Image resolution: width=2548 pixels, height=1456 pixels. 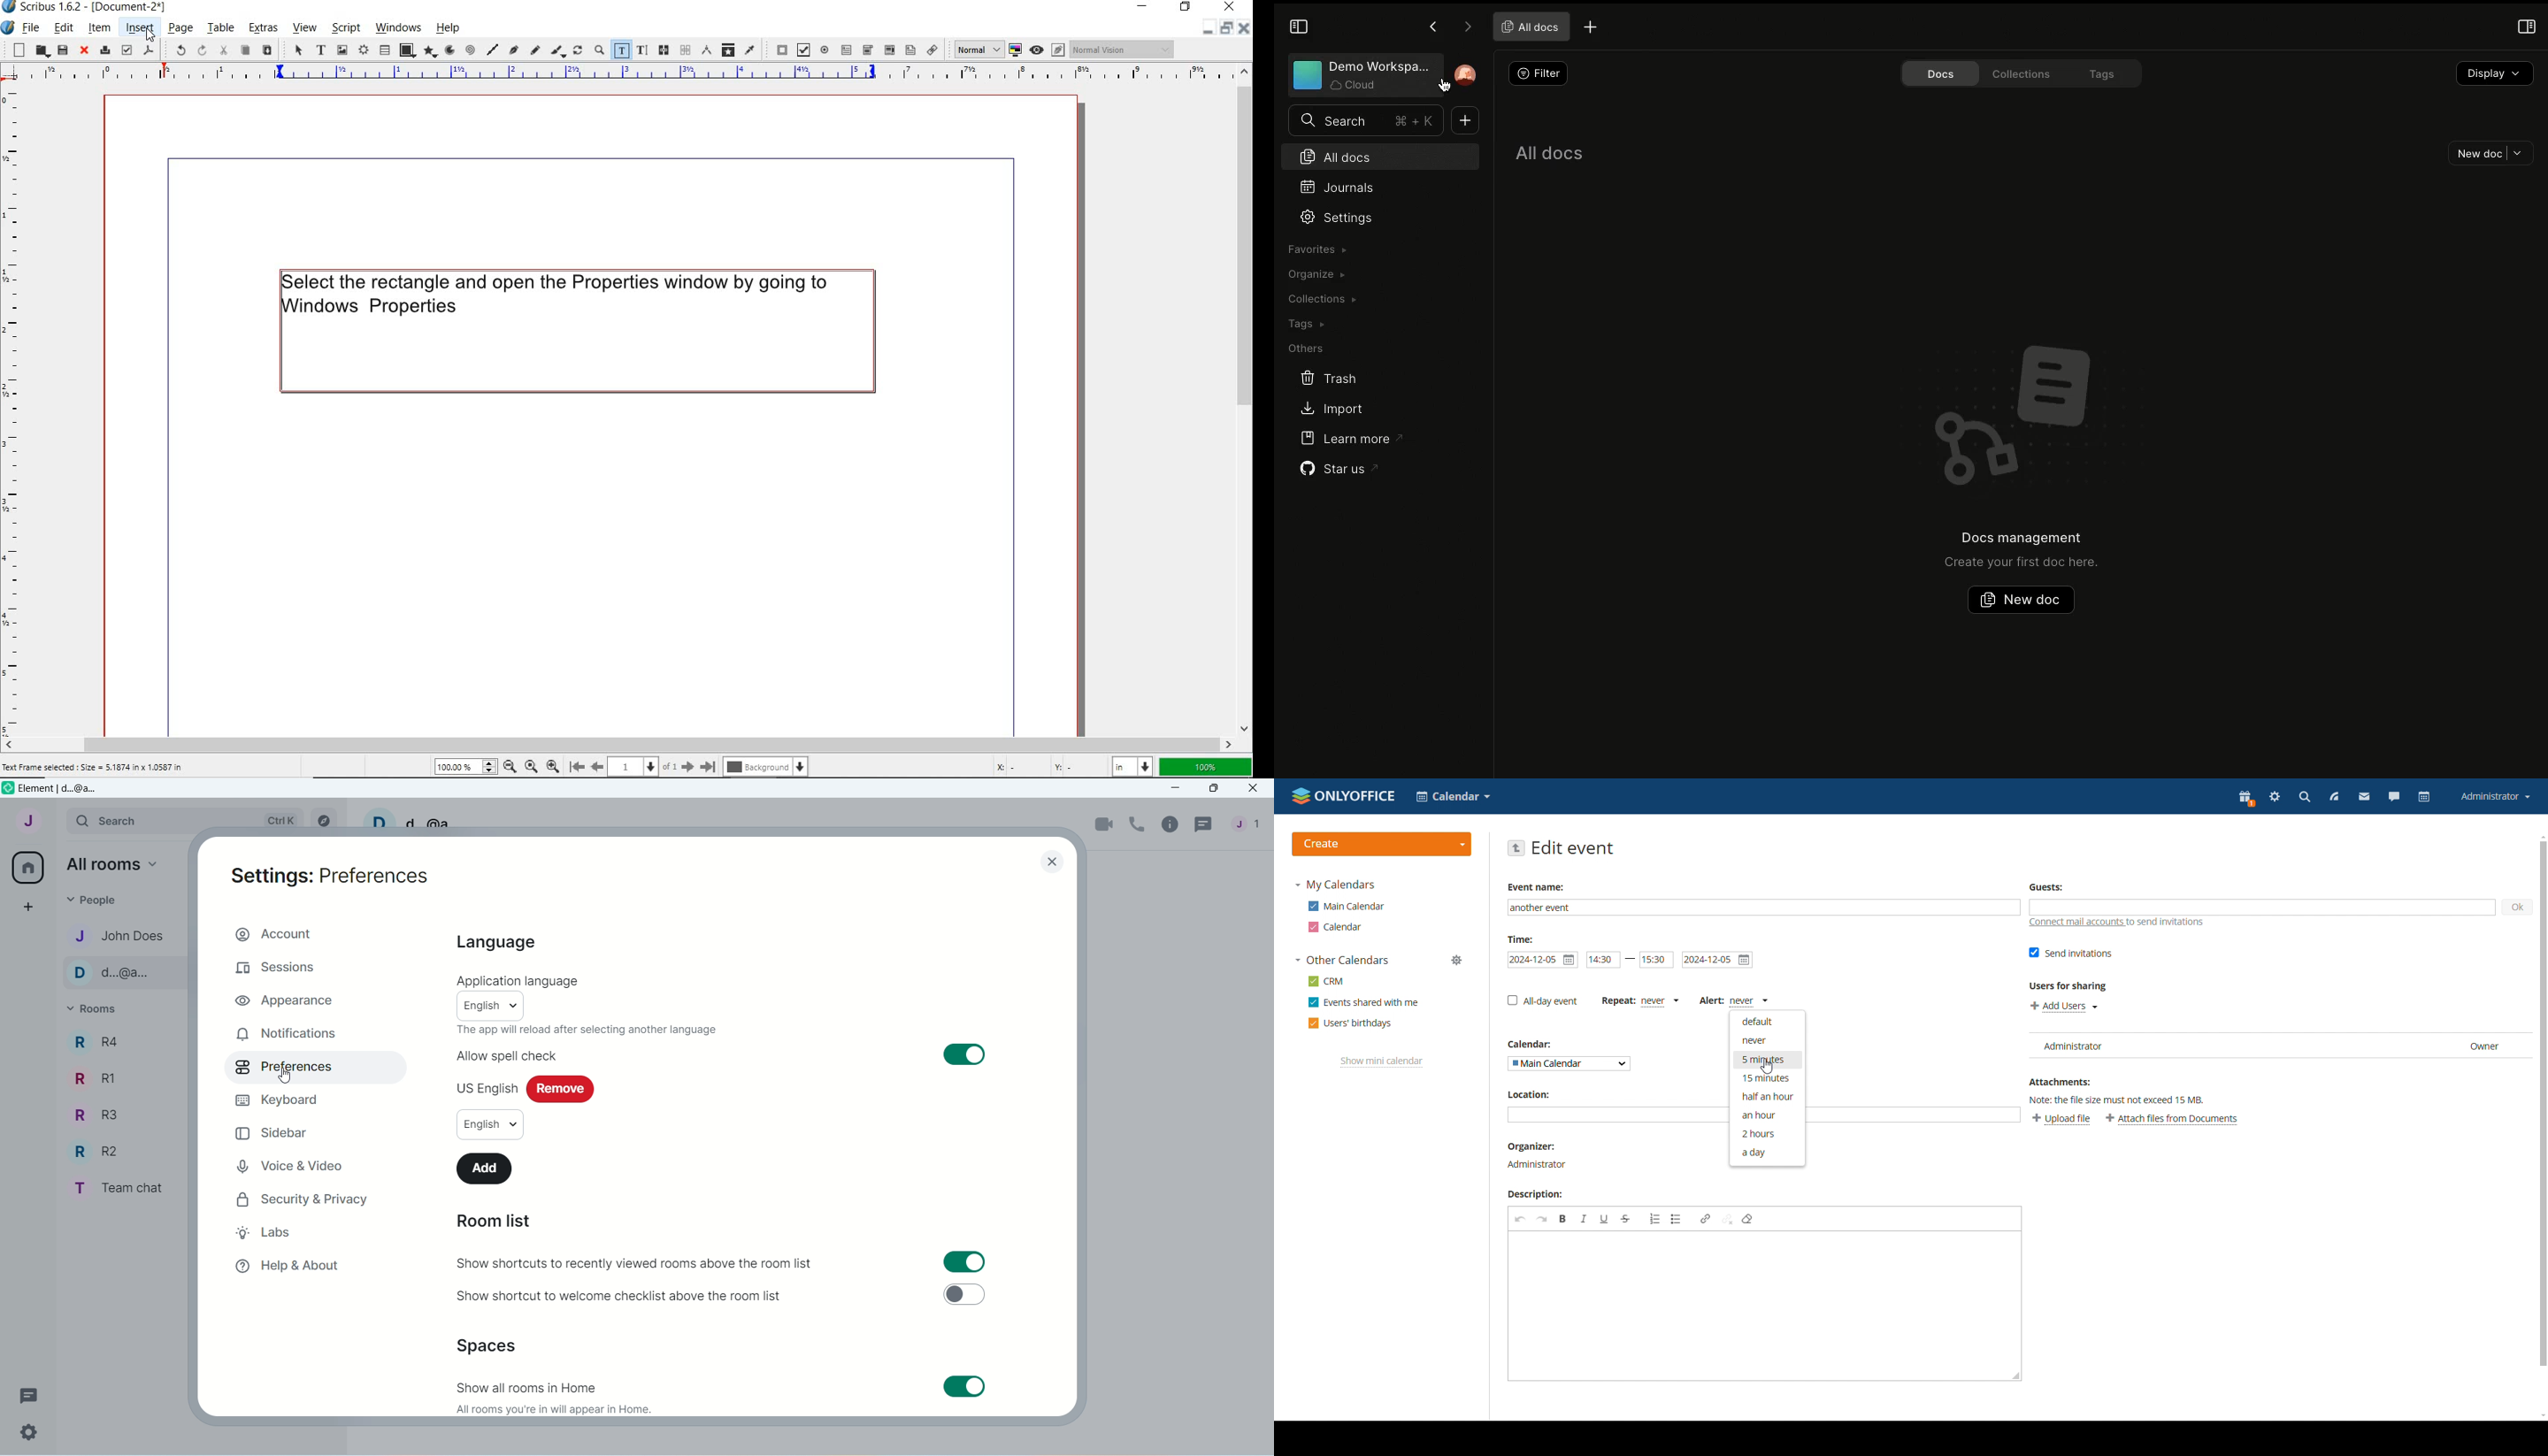 I want to click on pdf text field, so click(x=846, y=49).